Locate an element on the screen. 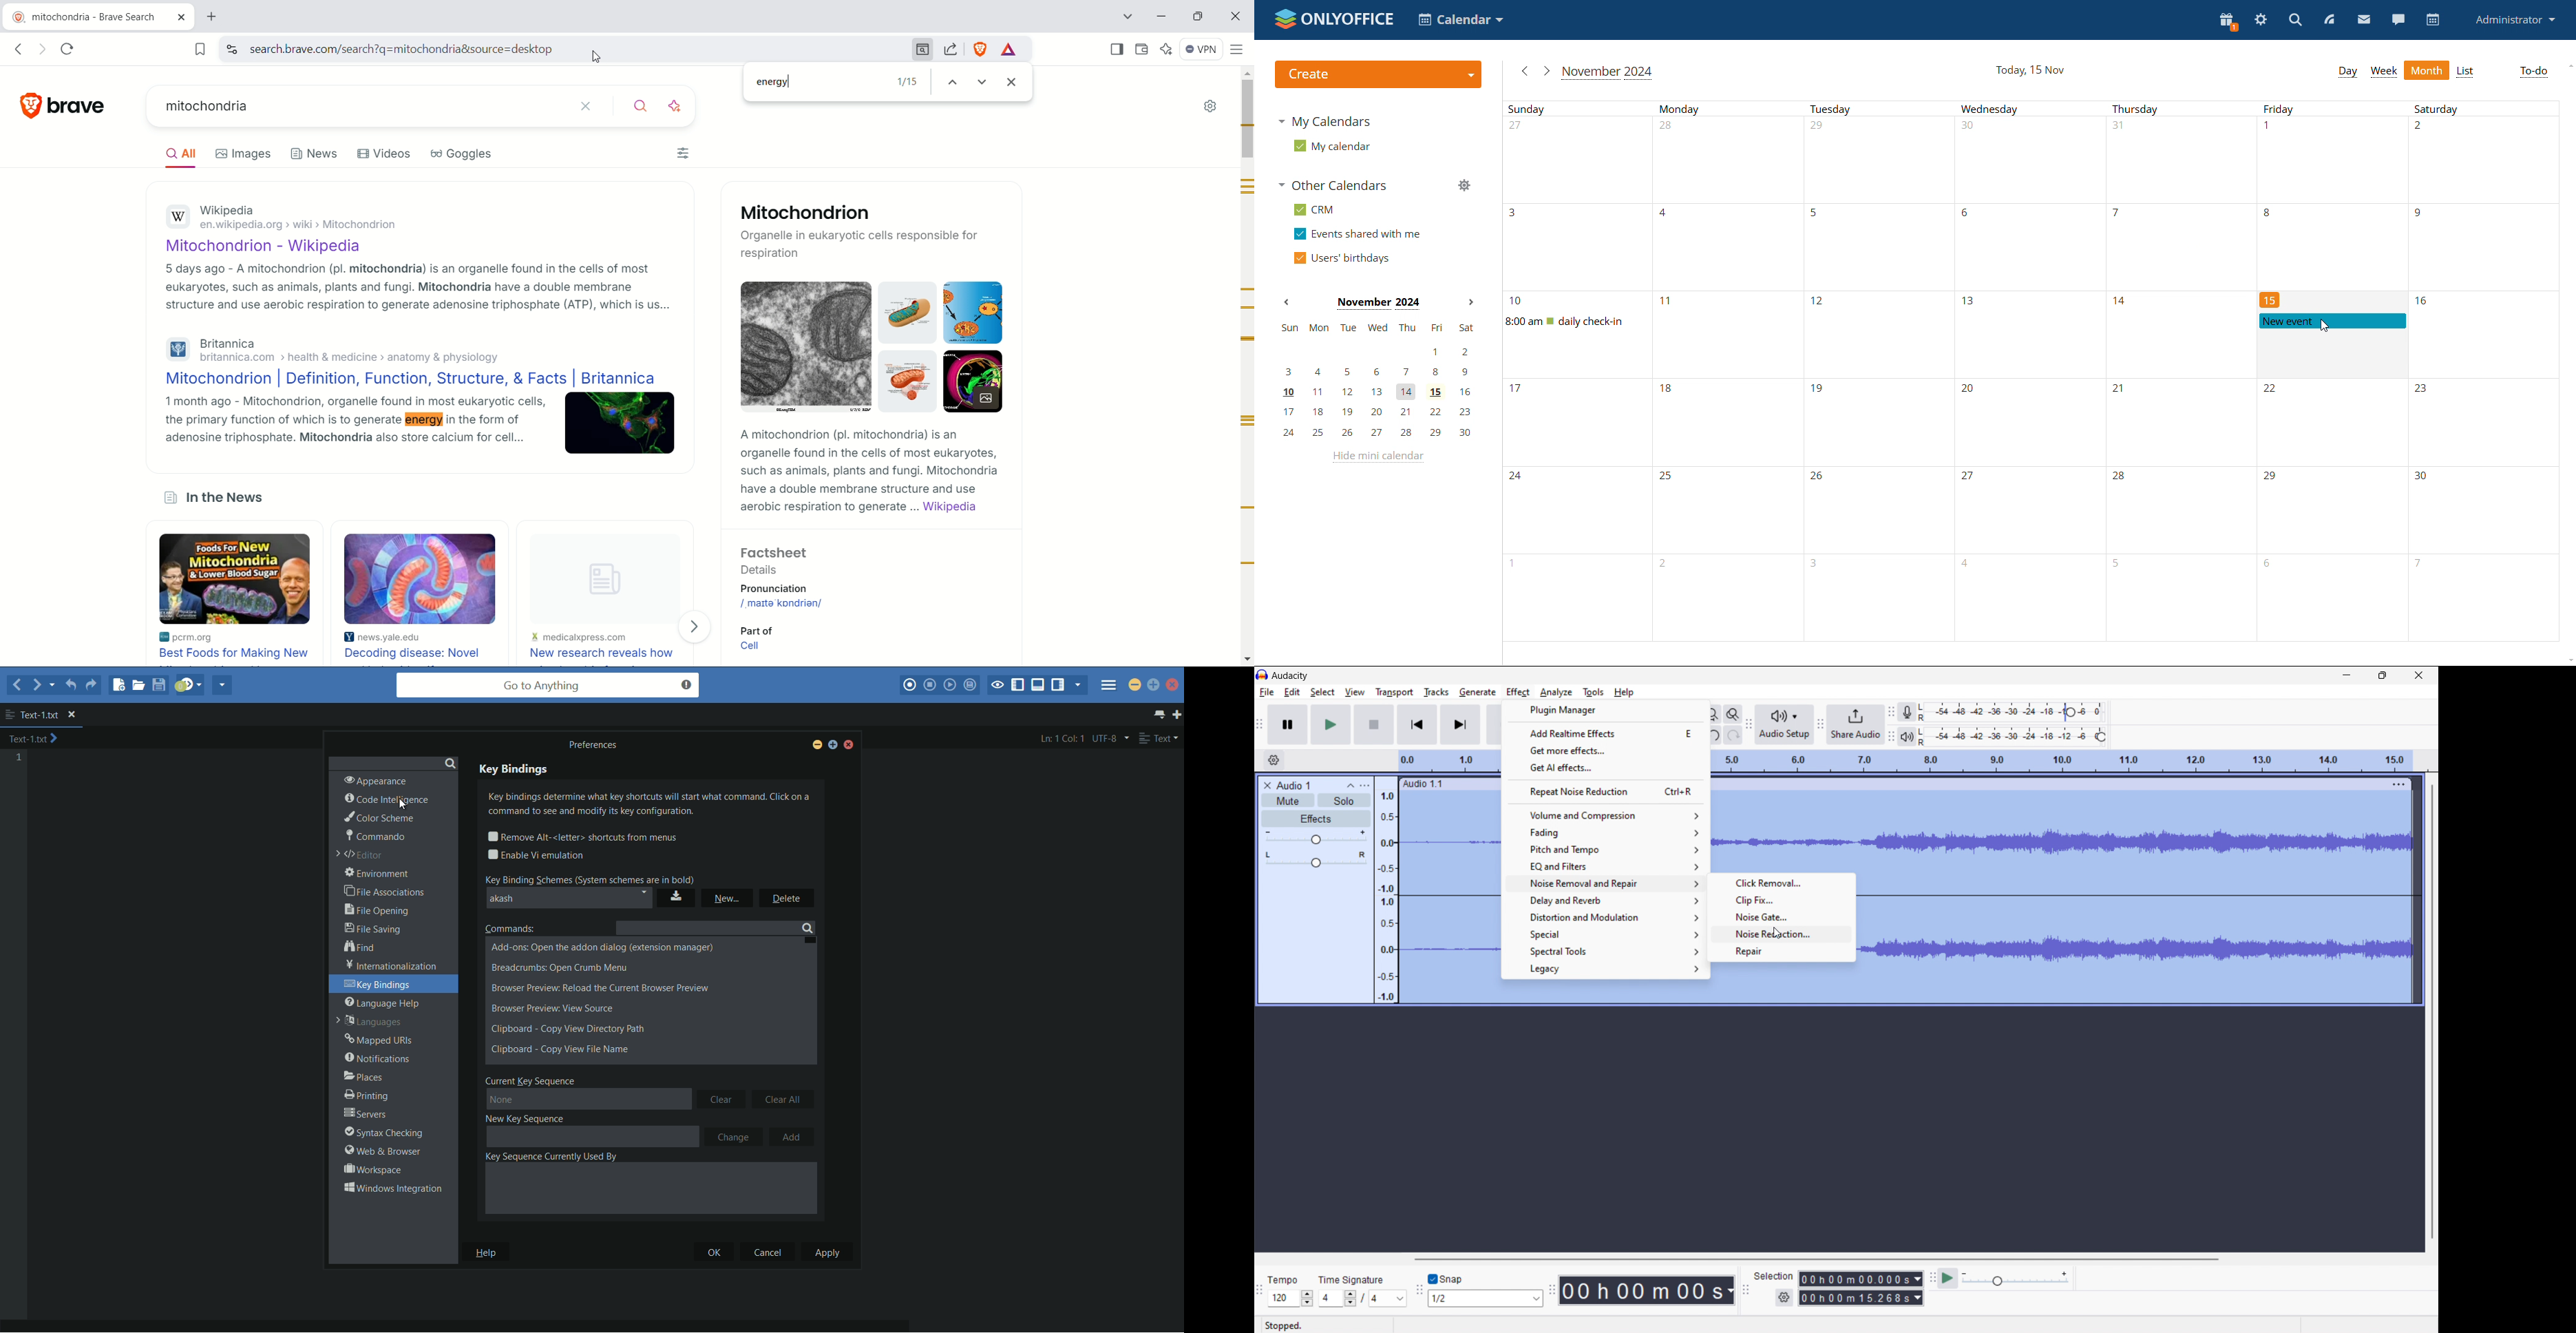  click removal is located at coordinates (1781, 883).